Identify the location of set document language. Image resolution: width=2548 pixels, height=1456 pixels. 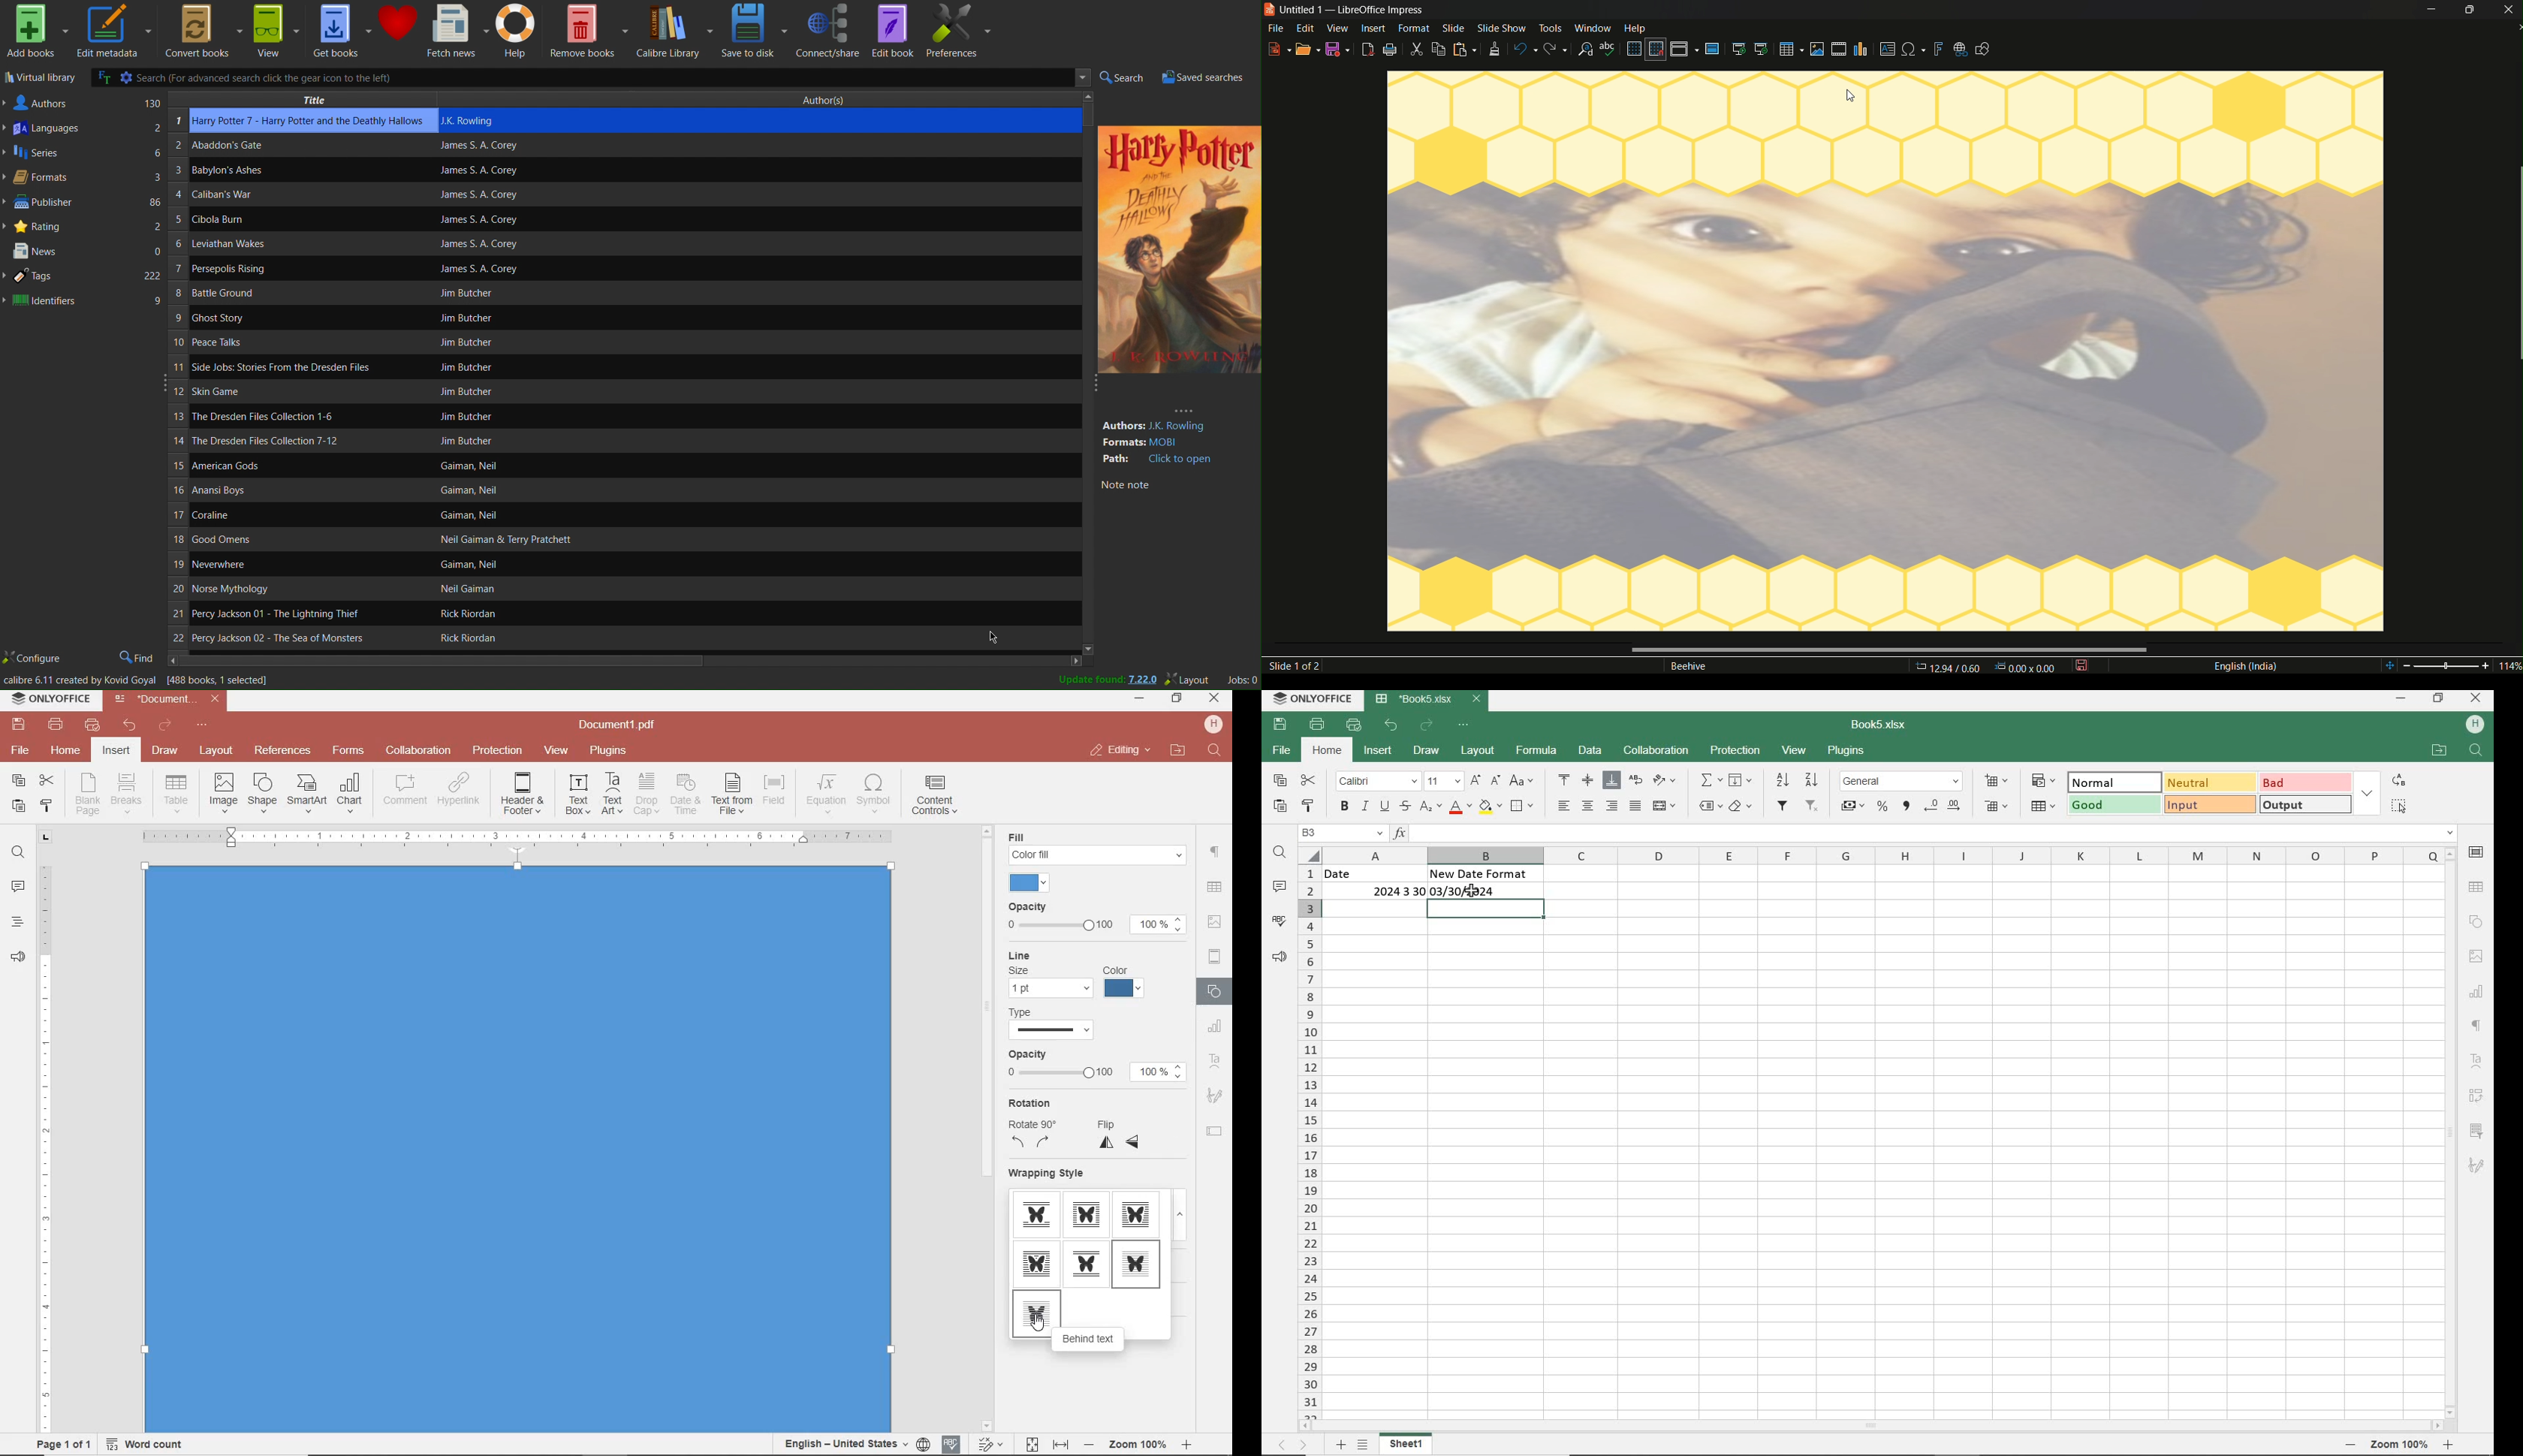
(855, 1444).